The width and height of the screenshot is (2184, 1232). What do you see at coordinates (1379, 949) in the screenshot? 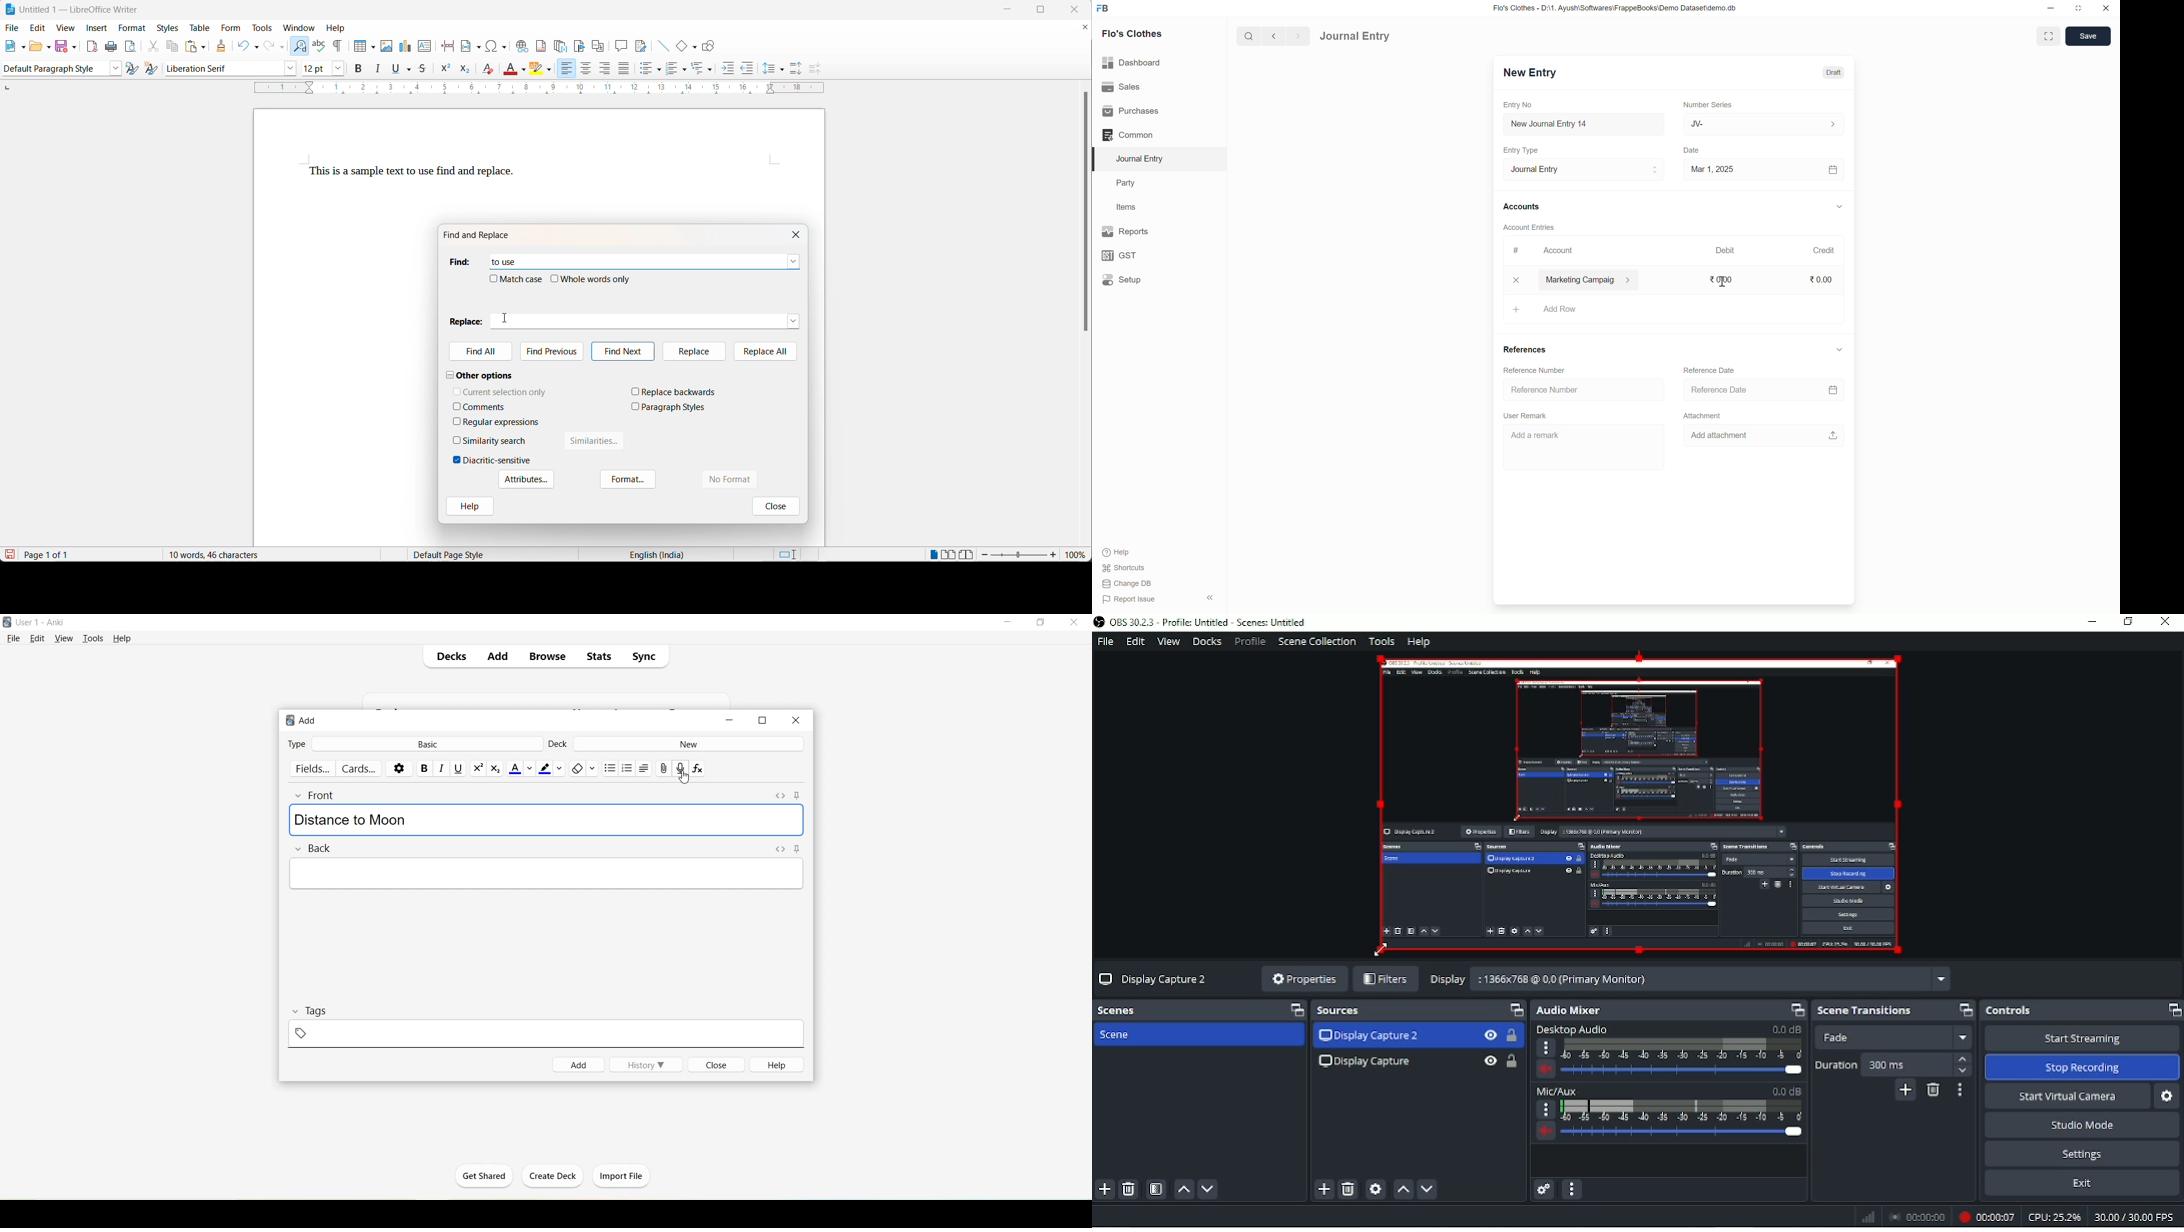
I see `Cursor` at bounding box center [1379, 949].